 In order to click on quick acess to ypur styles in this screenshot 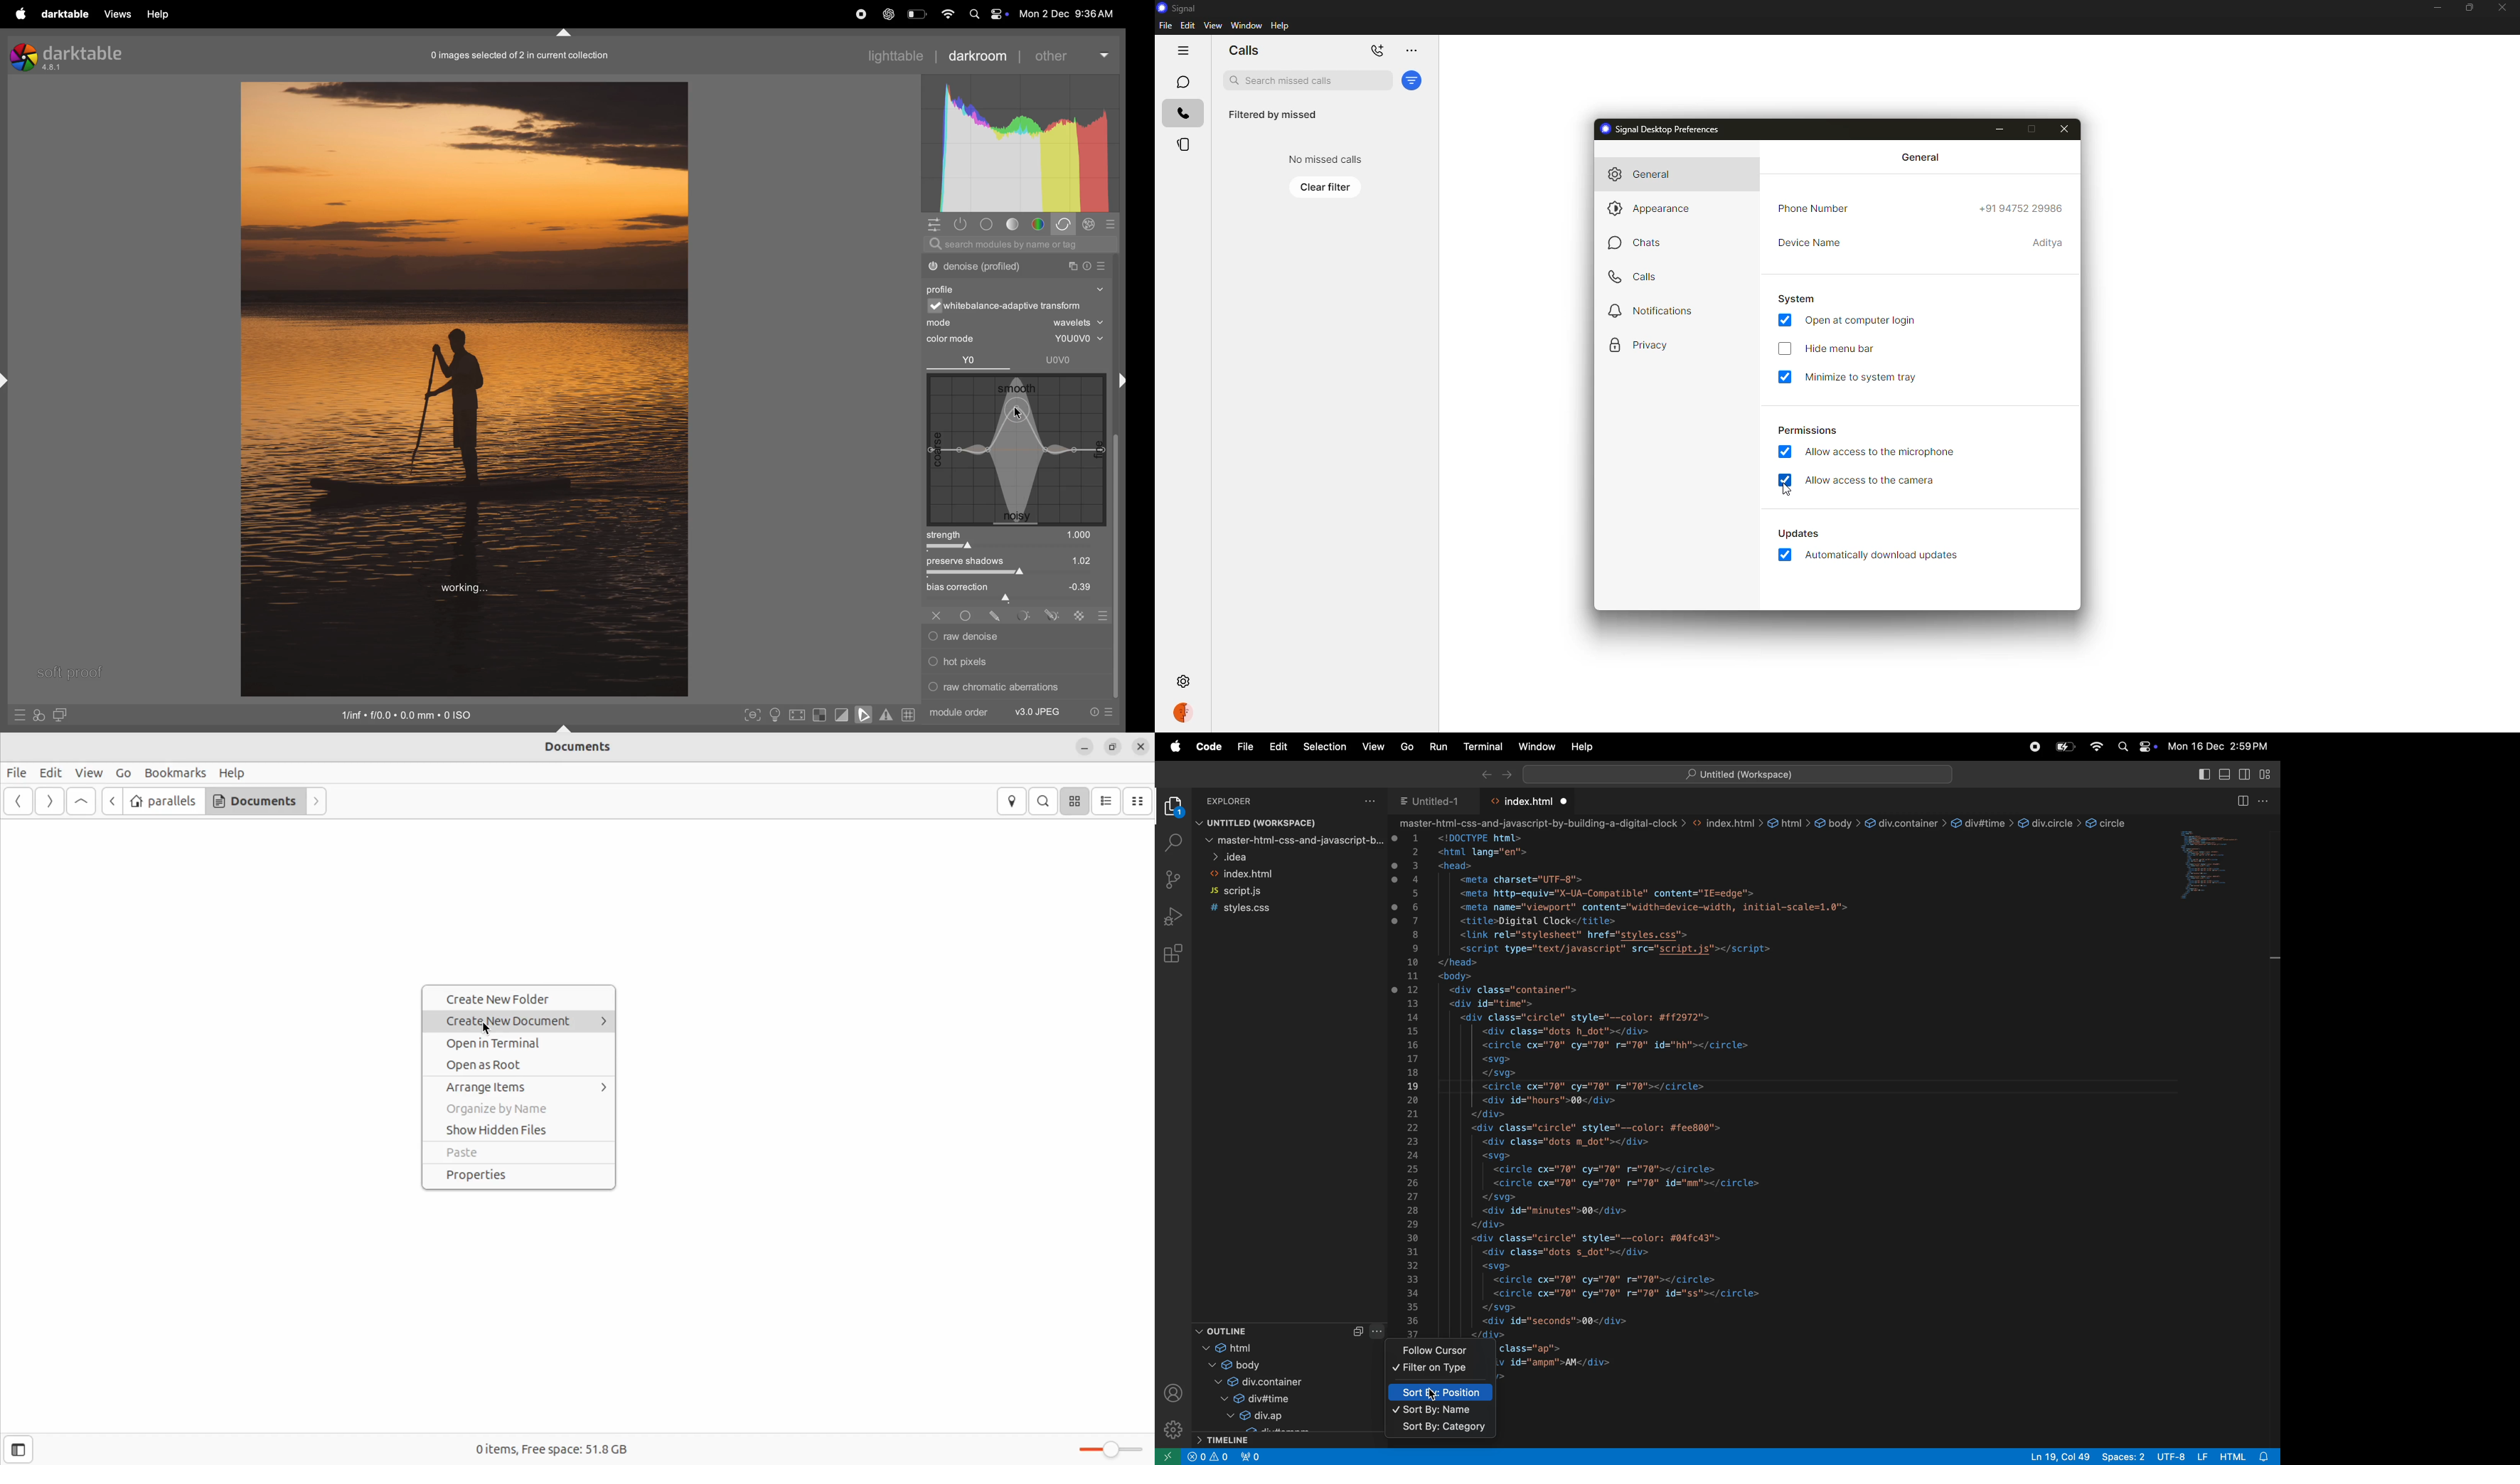, I will do `click(38, 716)`.